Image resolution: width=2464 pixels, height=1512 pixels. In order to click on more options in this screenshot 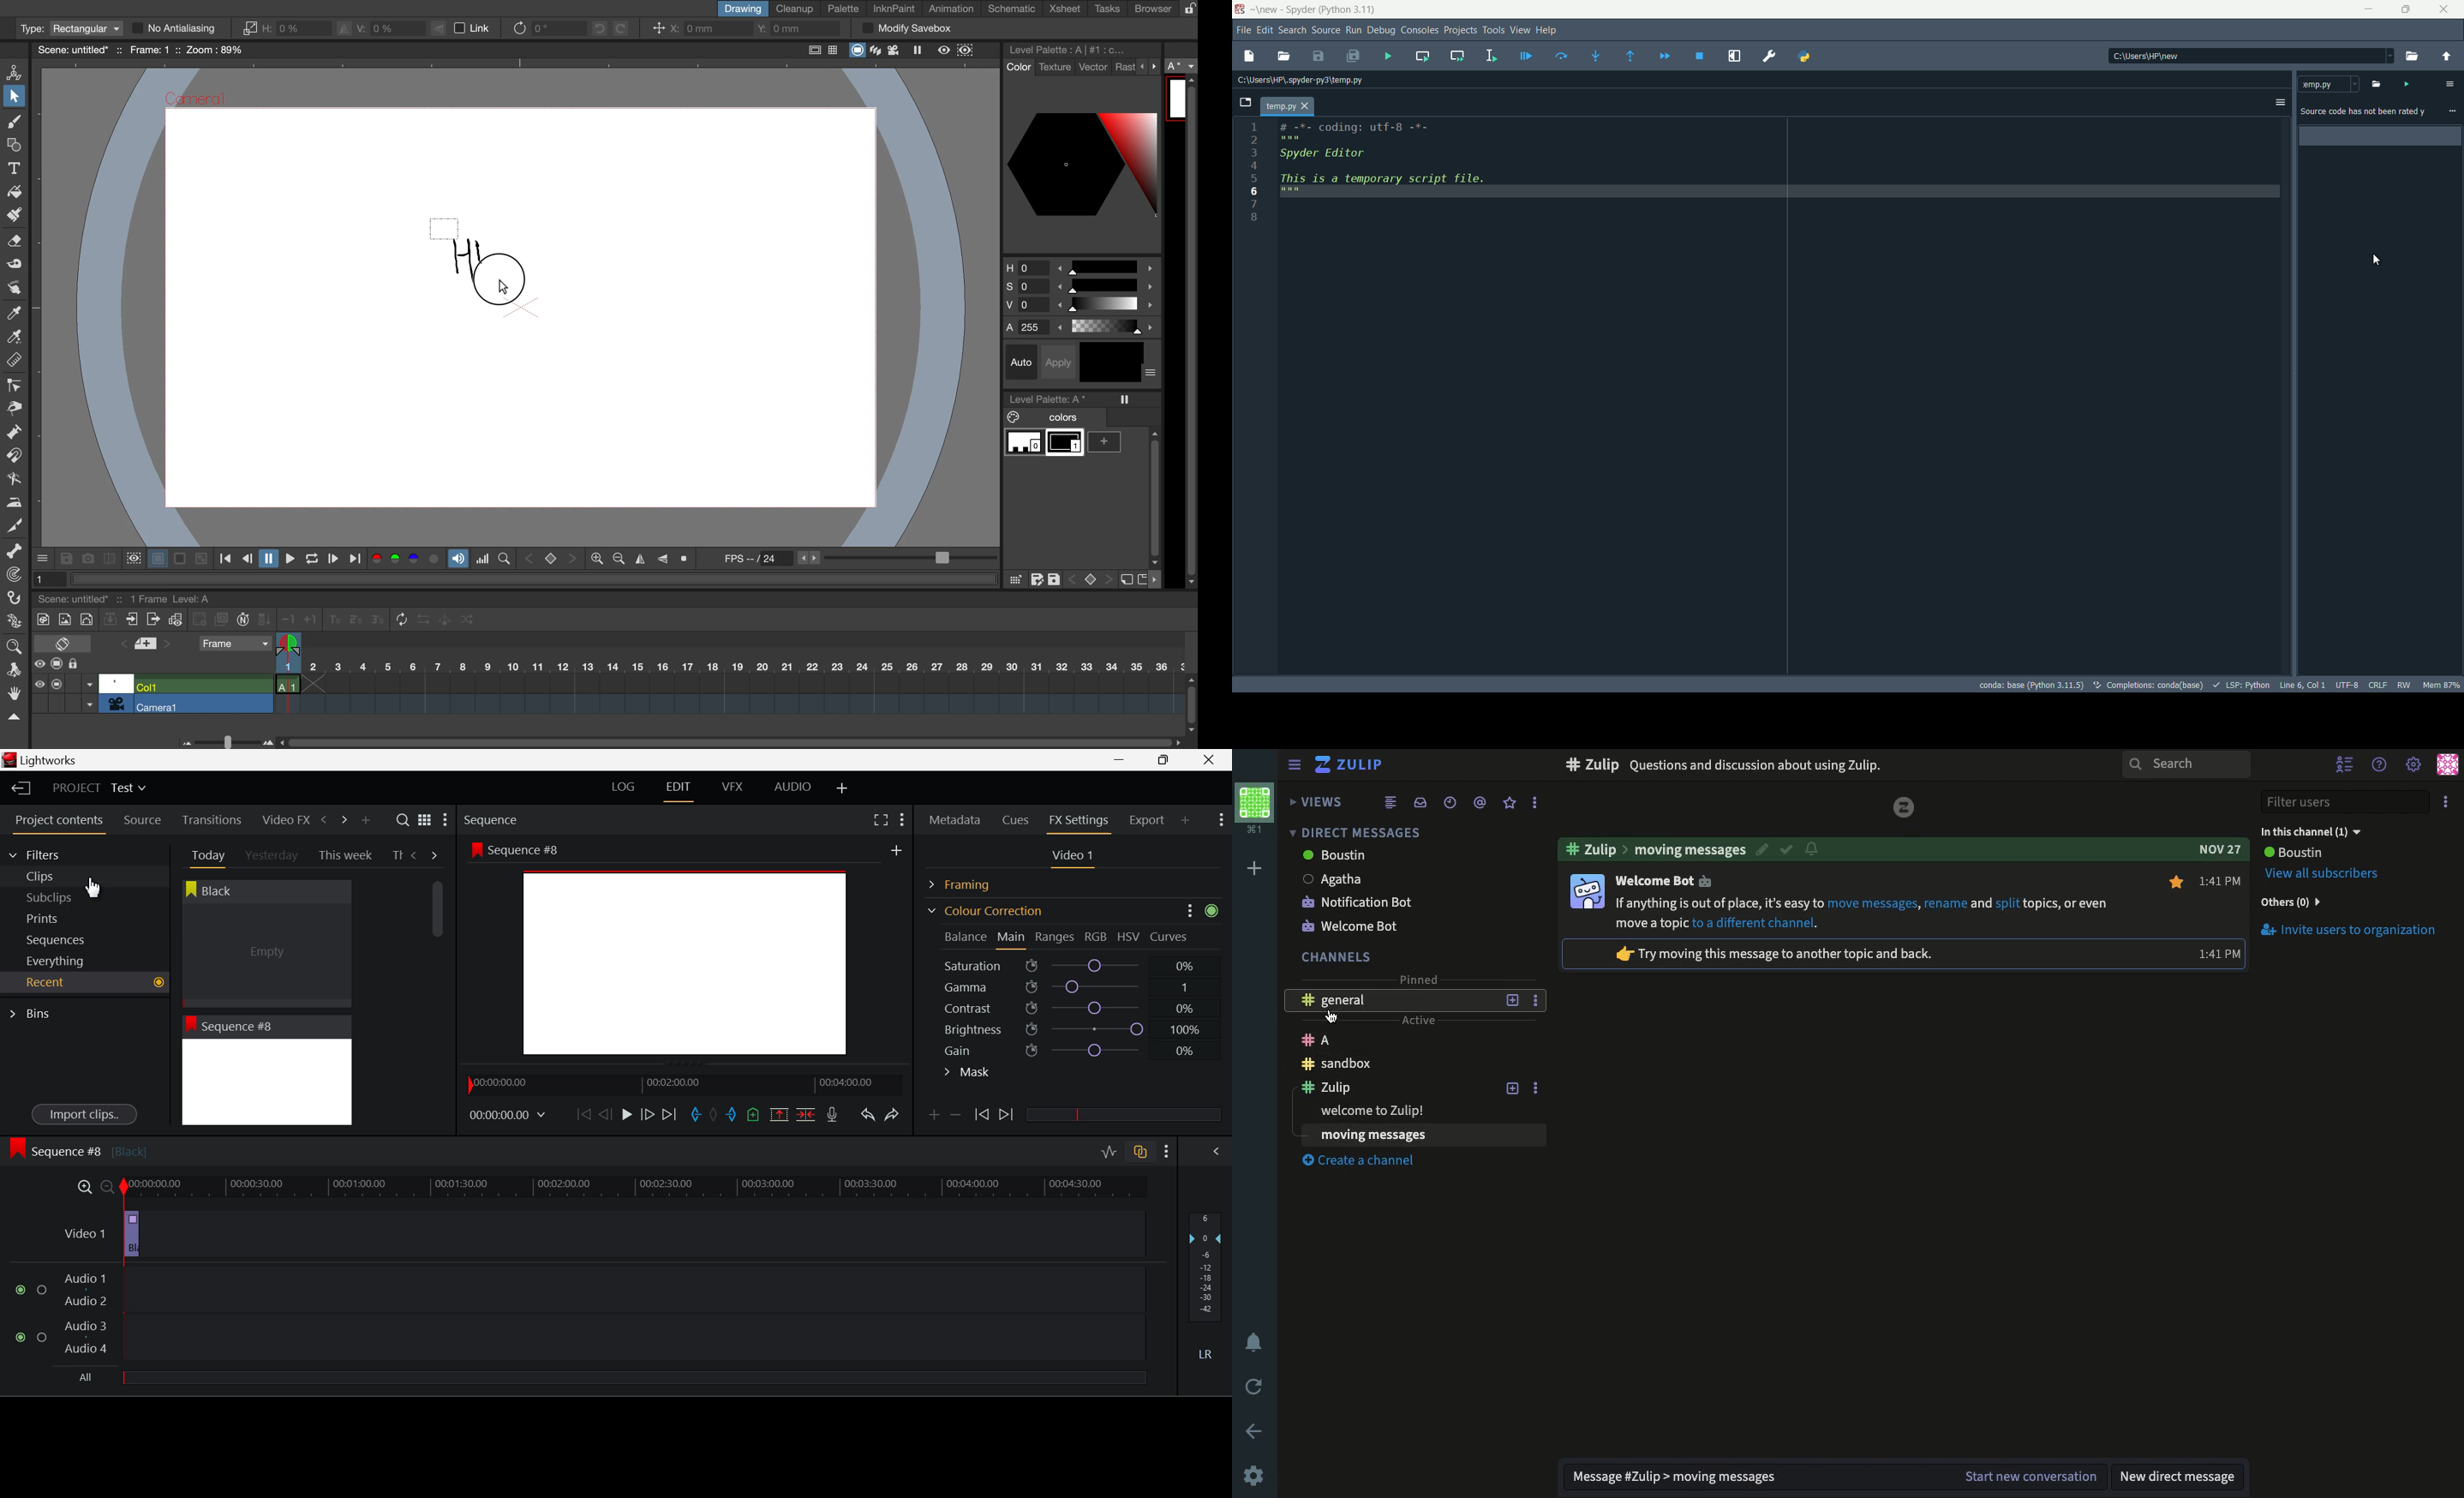, I will do `click(1152, 373)`.